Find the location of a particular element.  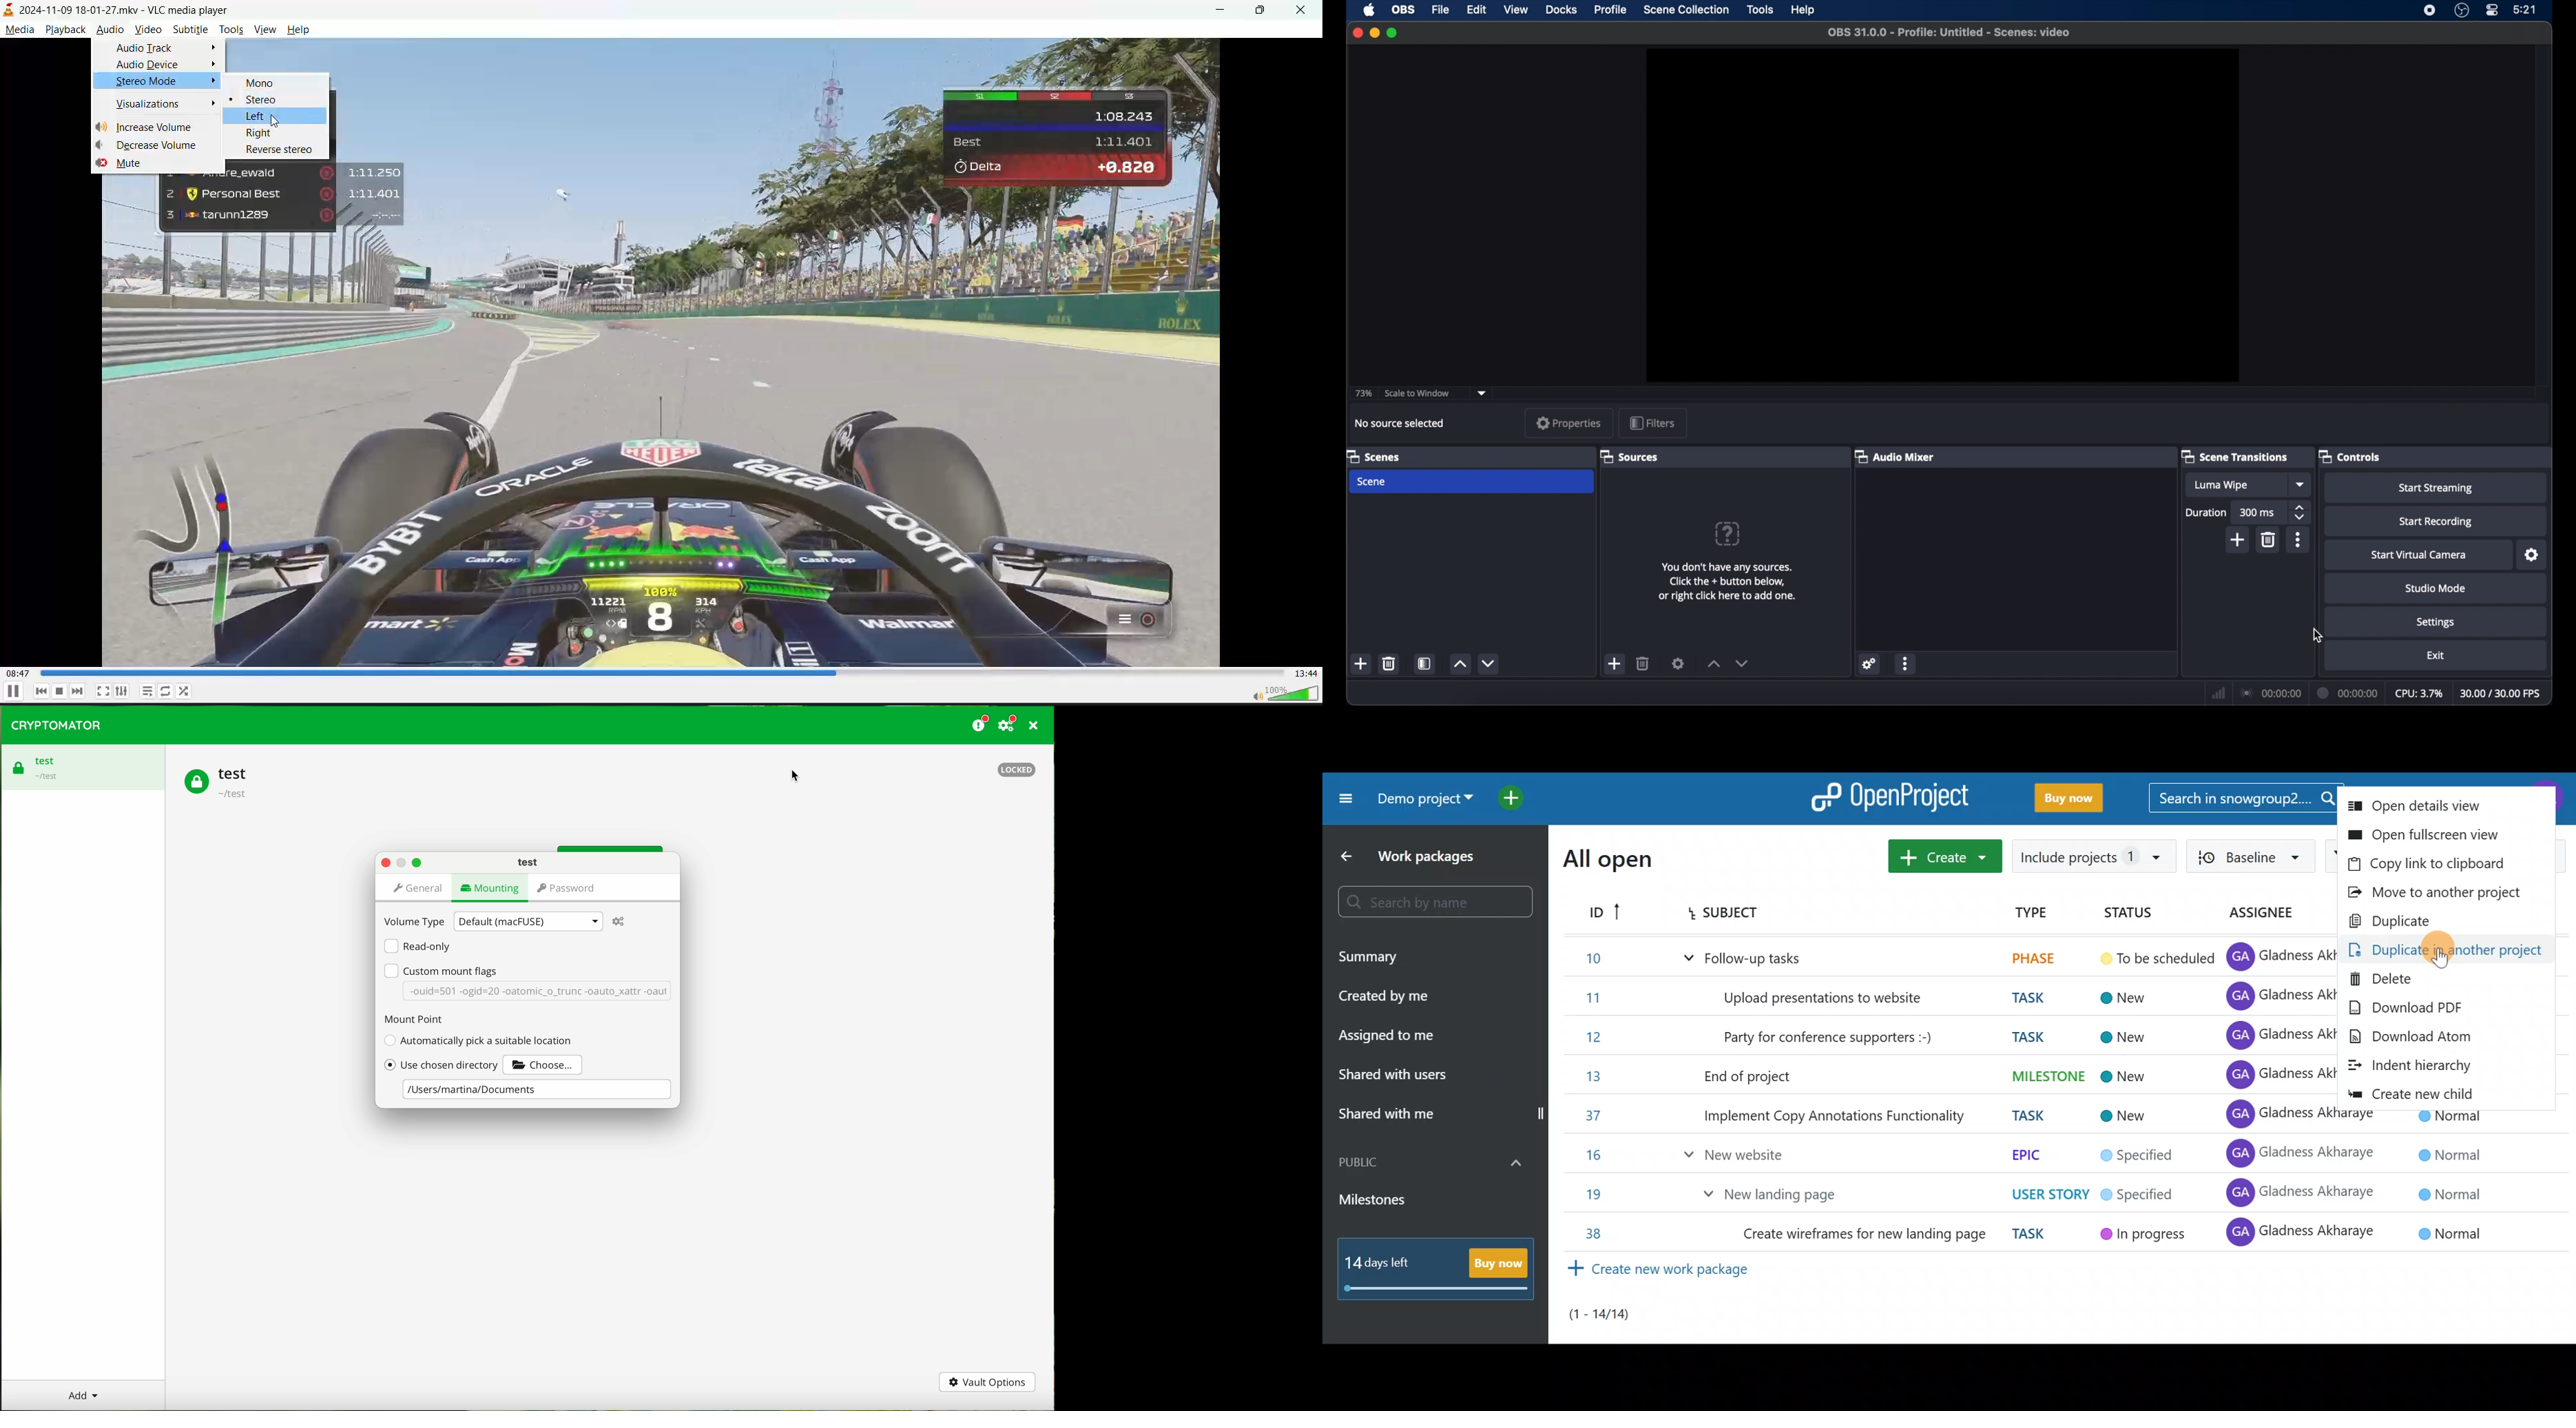

Party for conference supporters :-) is located at coordinates (1832, 1037).